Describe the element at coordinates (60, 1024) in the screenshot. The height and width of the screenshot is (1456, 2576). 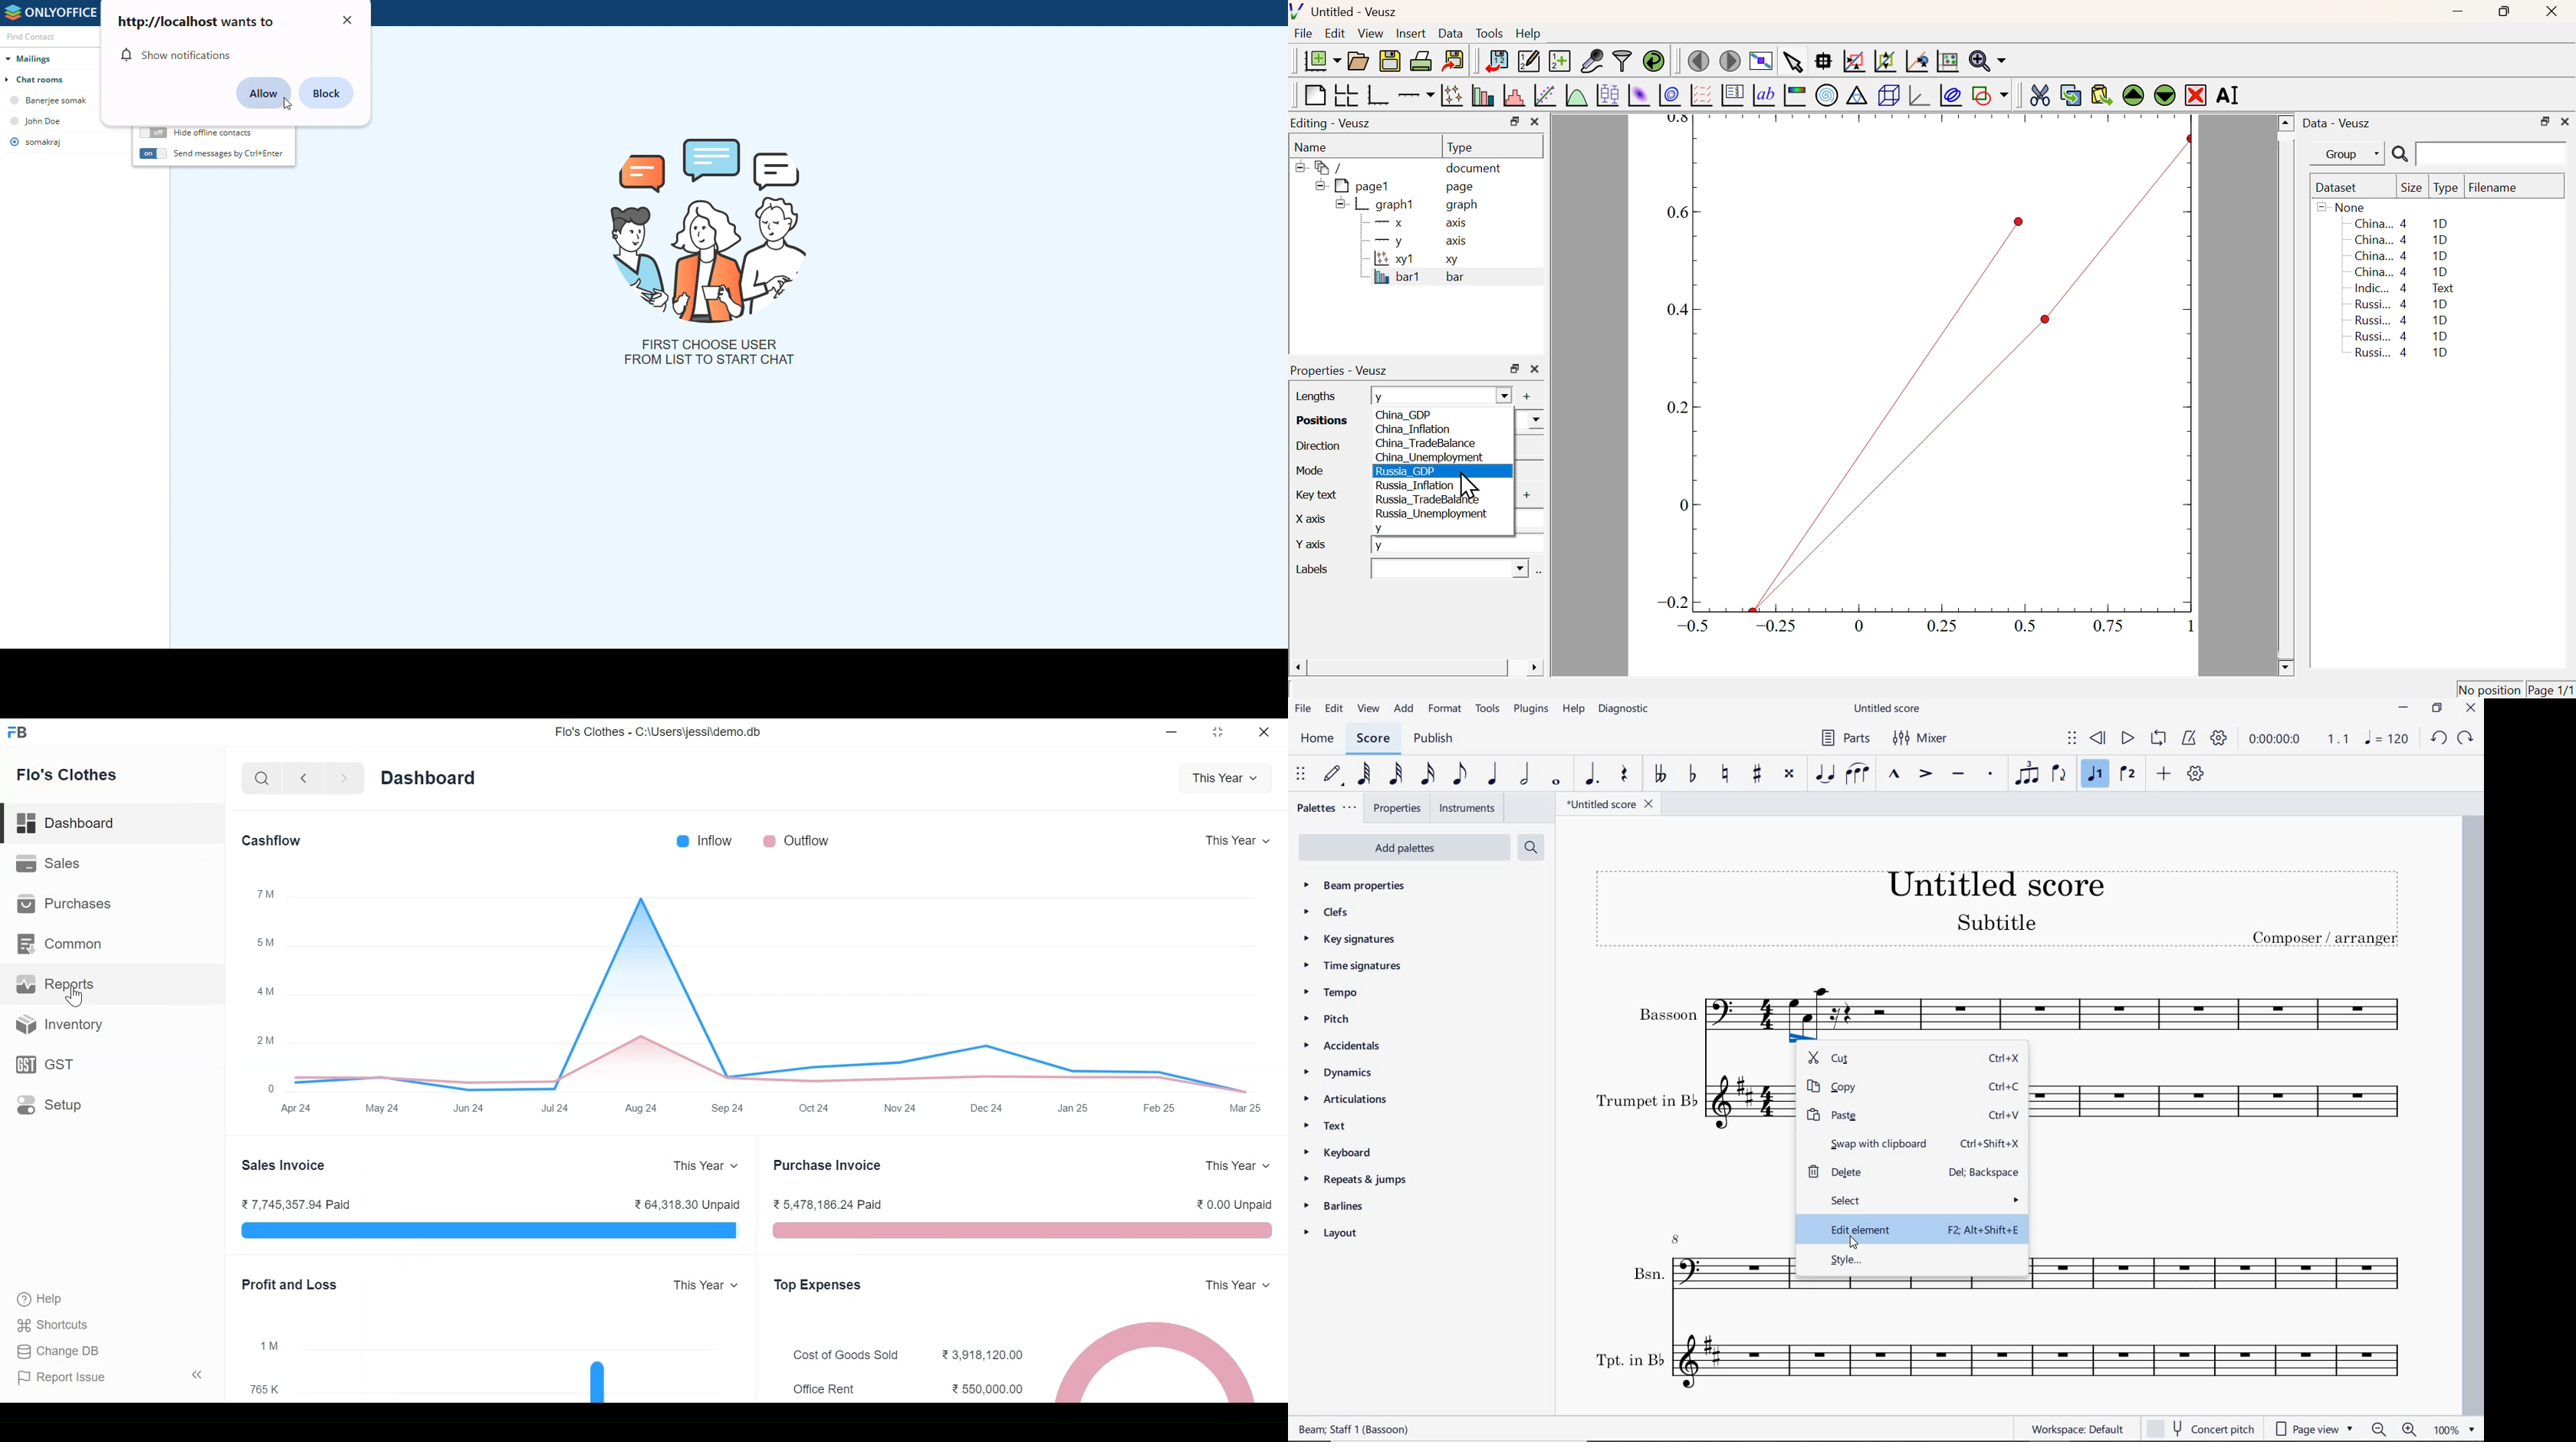
I see `inventory` at that location.